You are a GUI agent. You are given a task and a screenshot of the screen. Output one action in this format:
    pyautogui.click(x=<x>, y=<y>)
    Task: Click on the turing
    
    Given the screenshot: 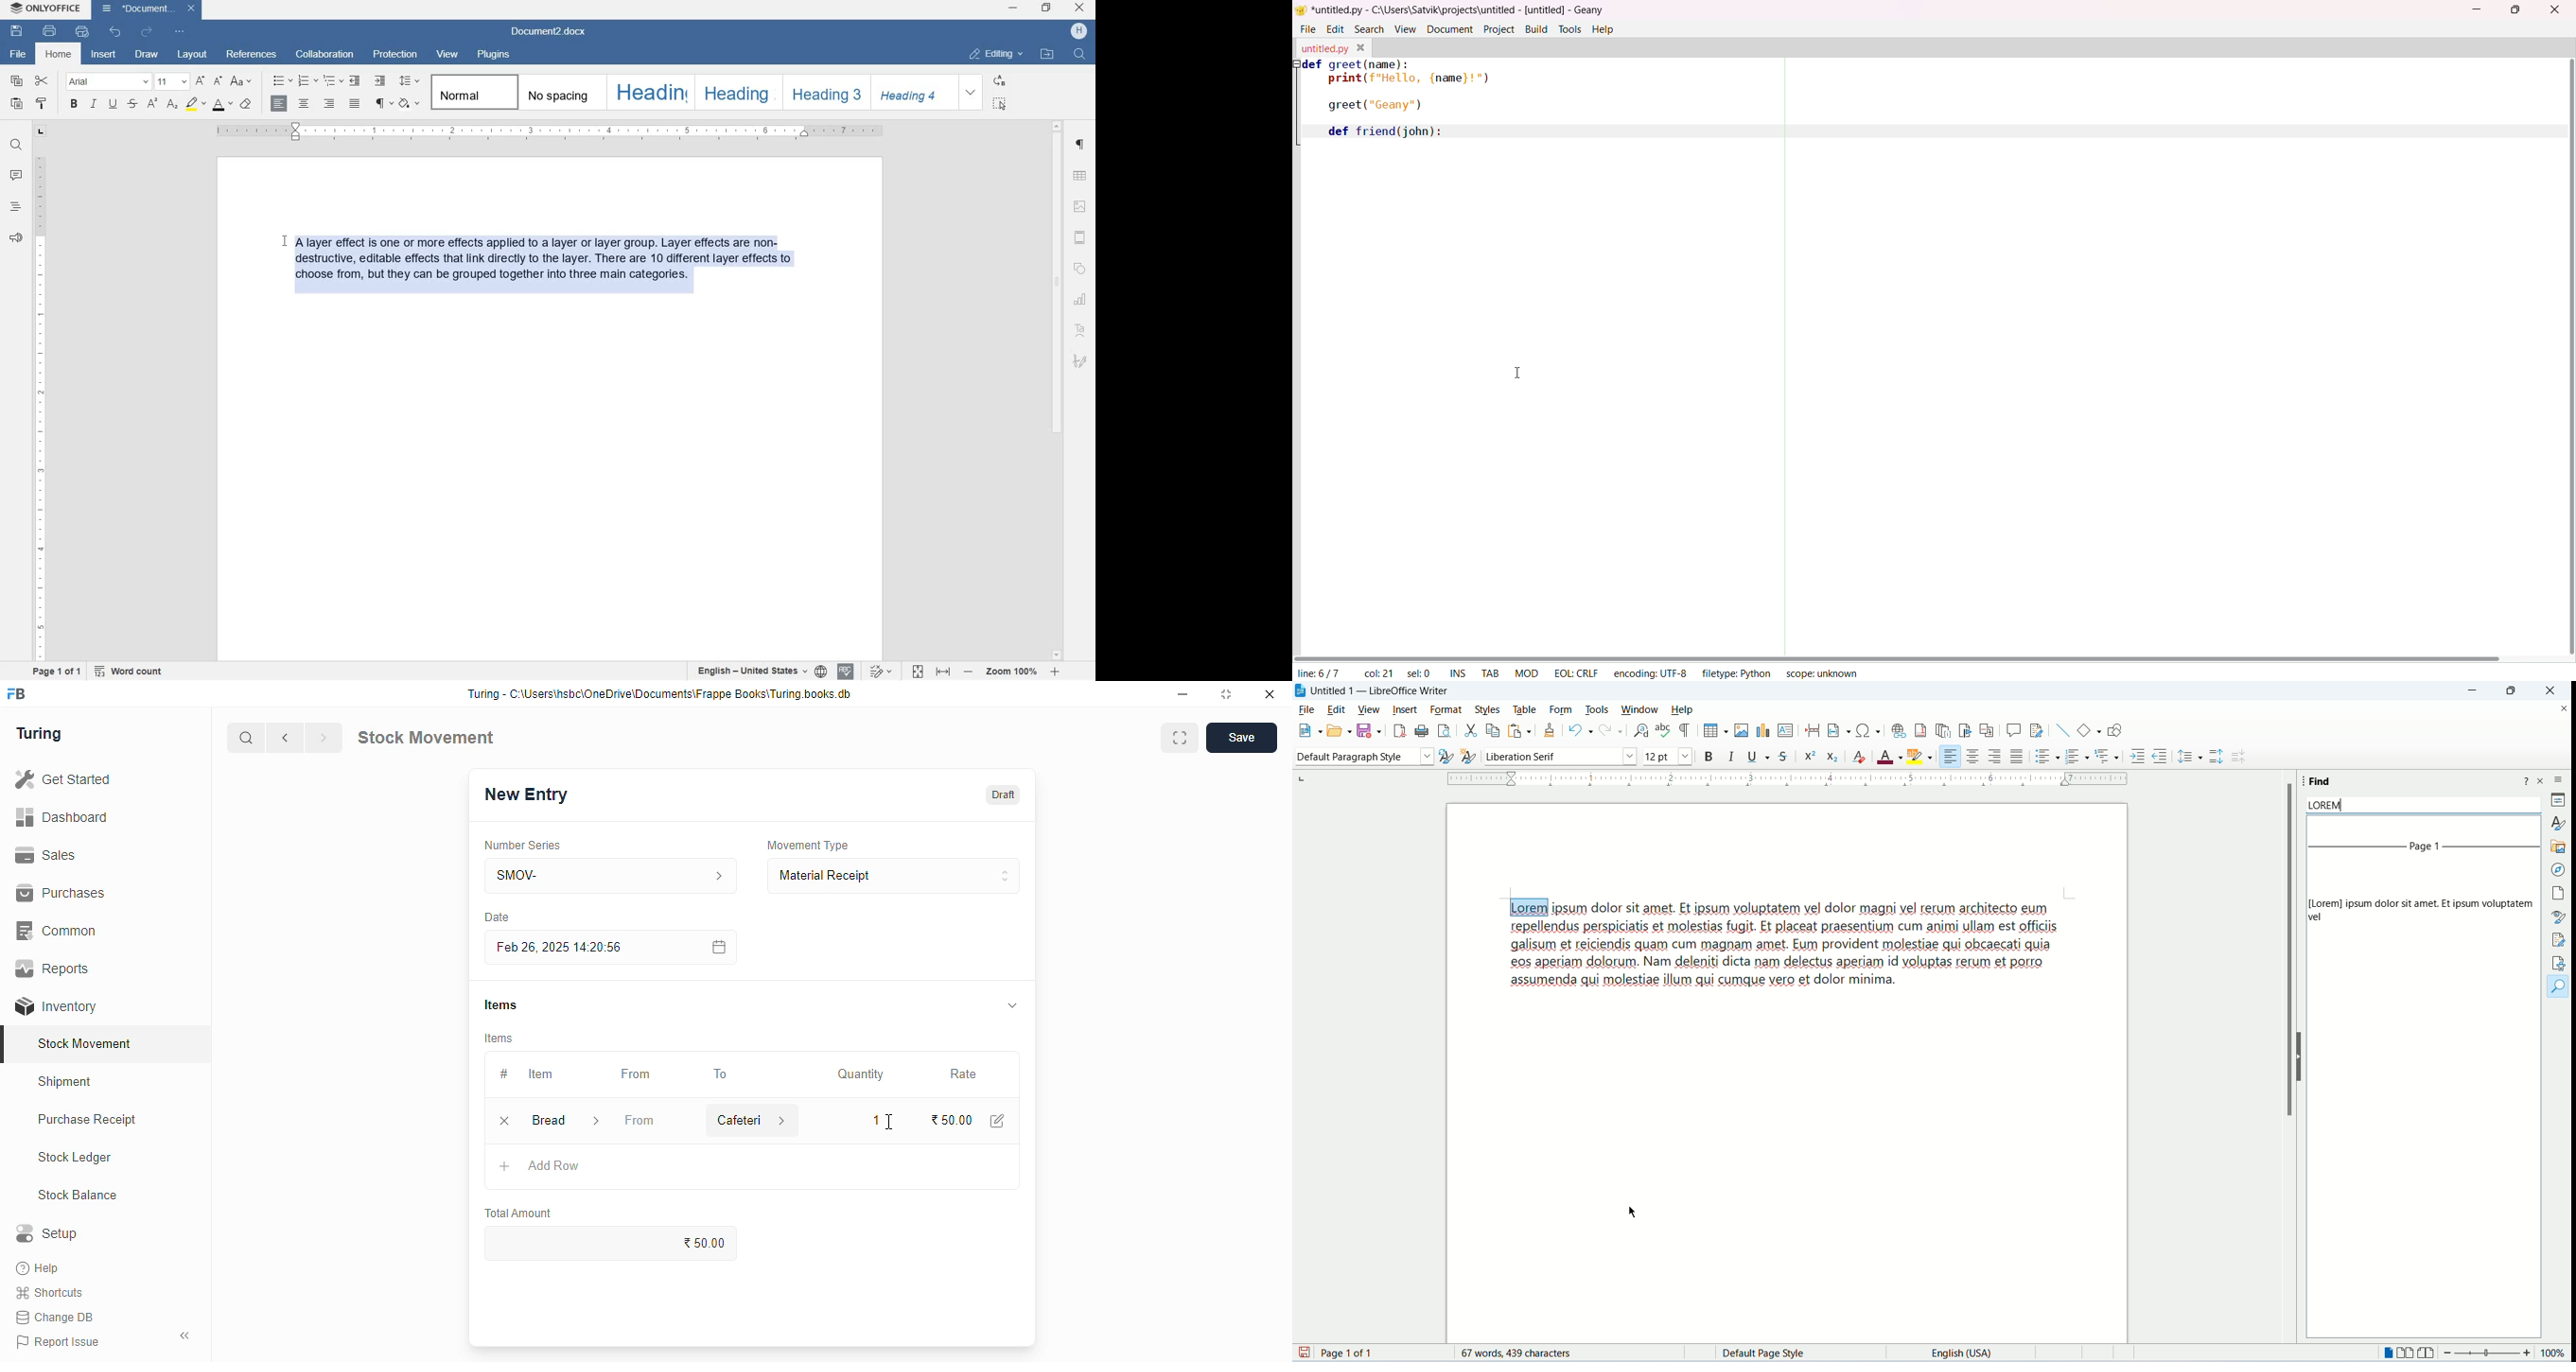 What is the action you would take?
    pyautogui.click(x=40, y=734)
    